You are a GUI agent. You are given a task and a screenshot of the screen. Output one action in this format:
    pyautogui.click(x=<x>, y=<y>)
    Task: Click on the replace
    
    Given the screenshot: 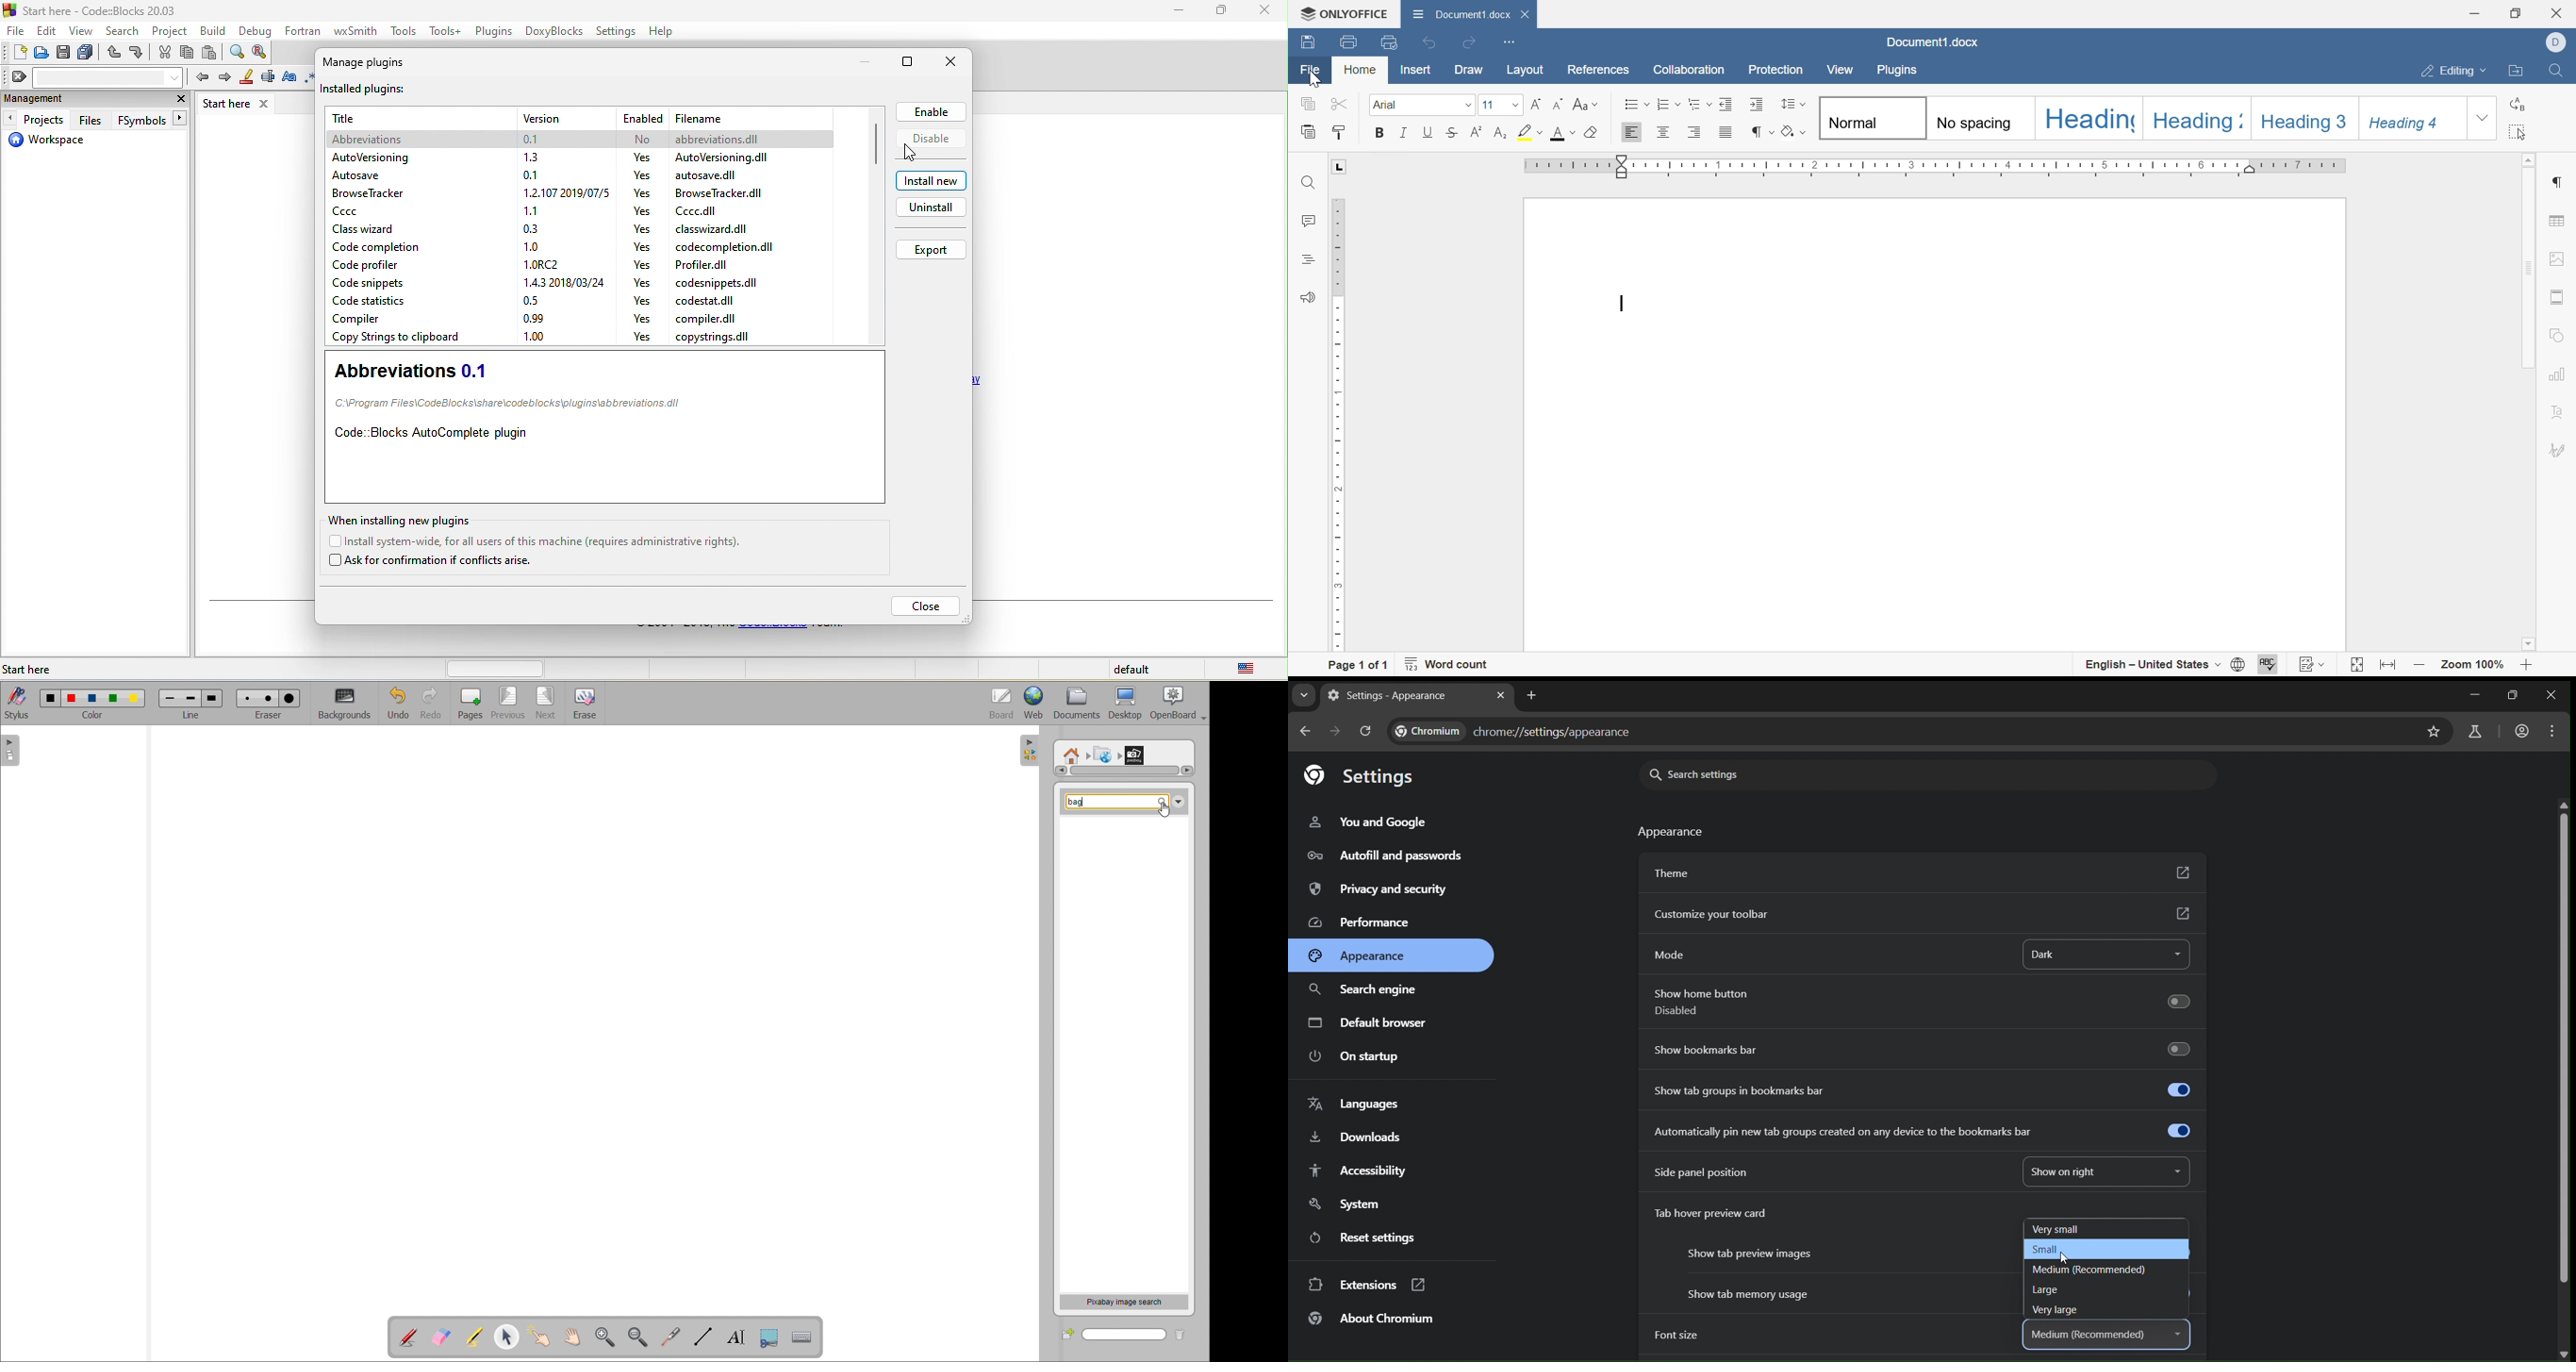 What is the action you would take?
    pyautogui.click(x=262, y=51)
    